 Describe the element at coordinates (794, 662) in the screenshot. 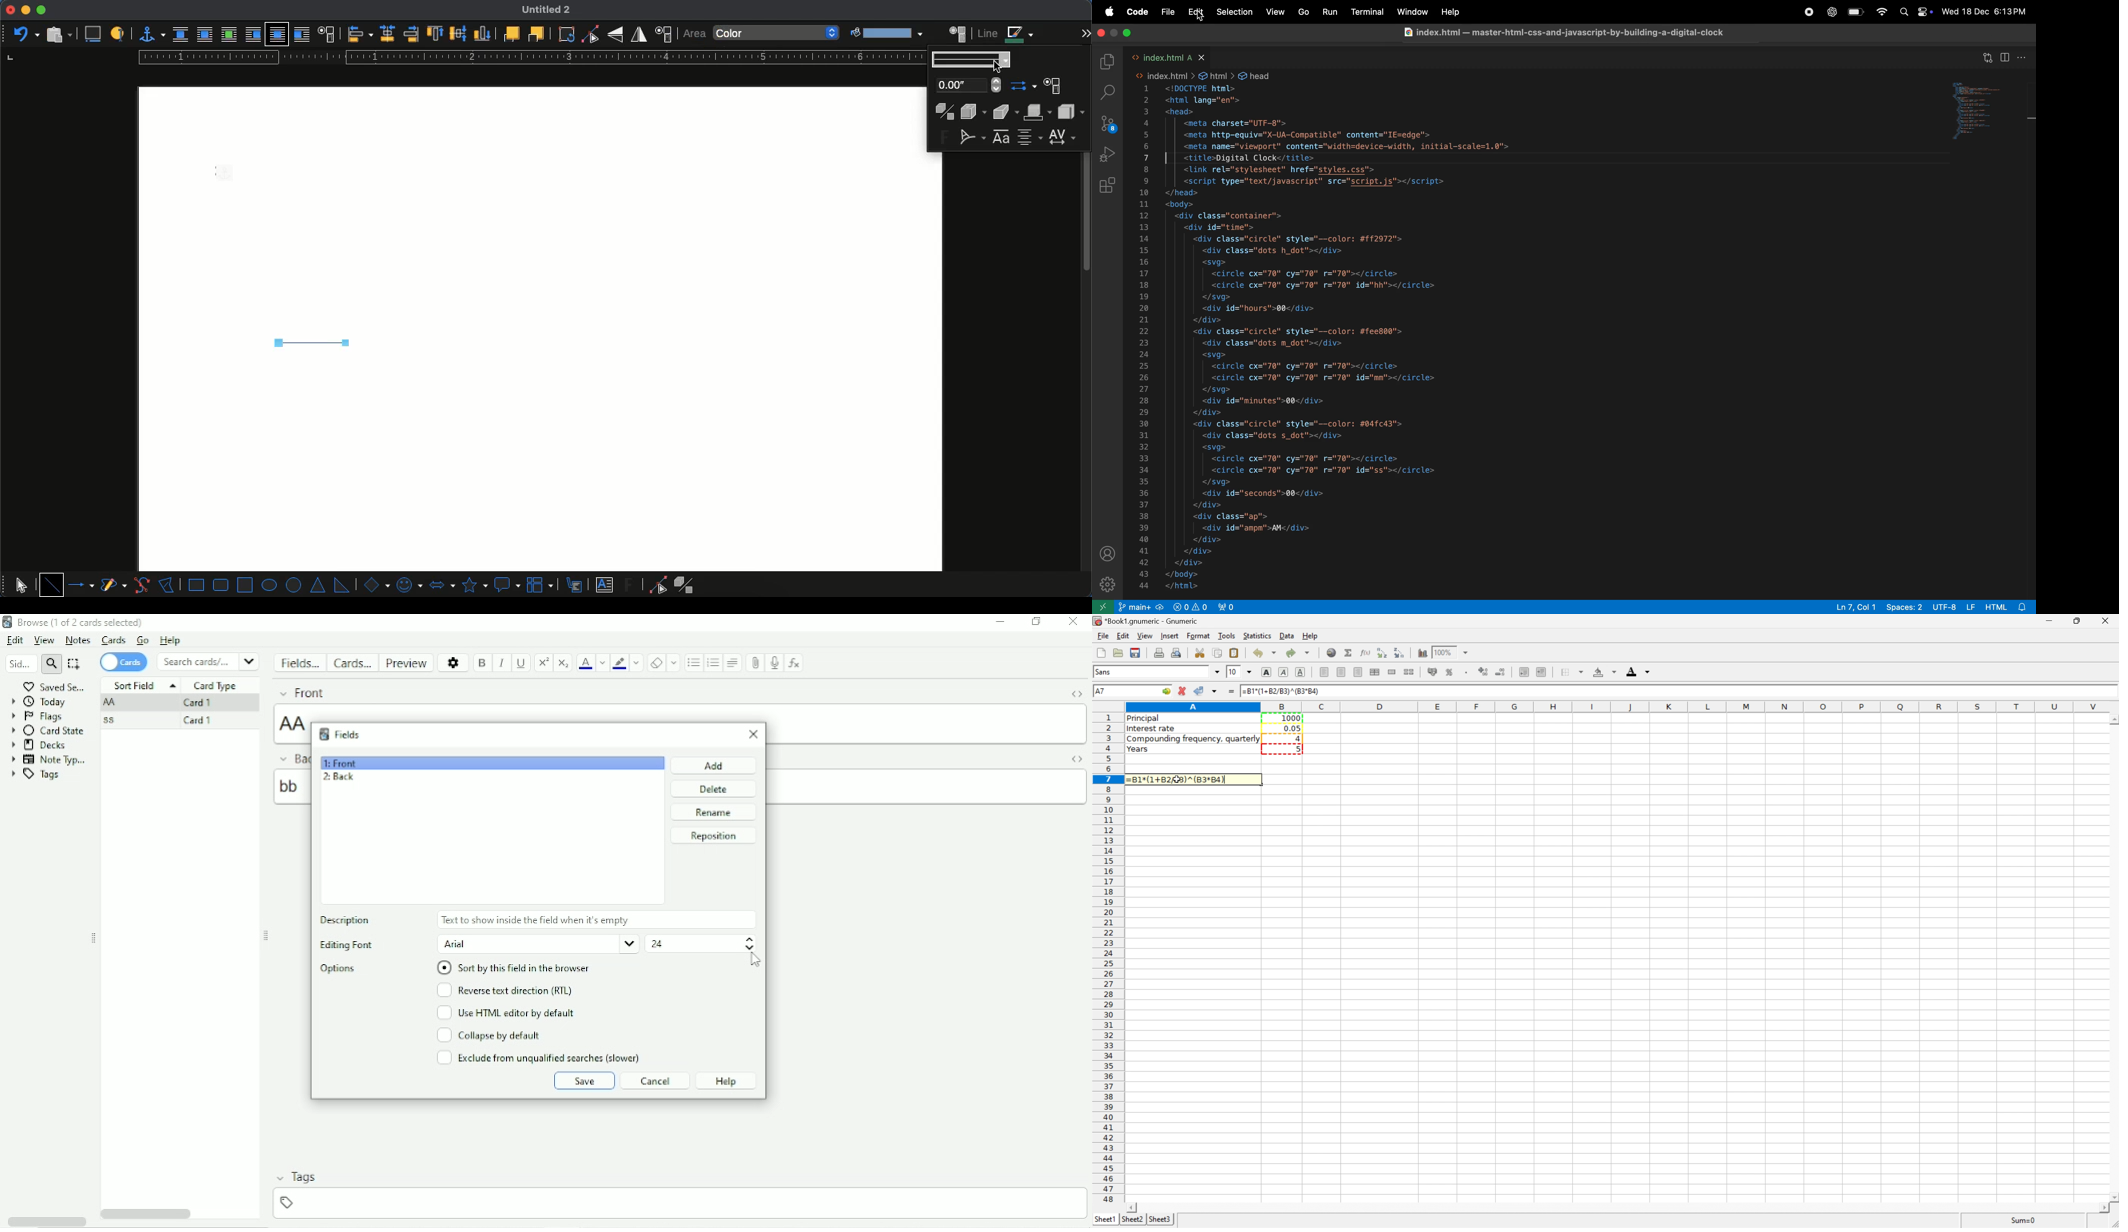

I see `Equations` at that location.